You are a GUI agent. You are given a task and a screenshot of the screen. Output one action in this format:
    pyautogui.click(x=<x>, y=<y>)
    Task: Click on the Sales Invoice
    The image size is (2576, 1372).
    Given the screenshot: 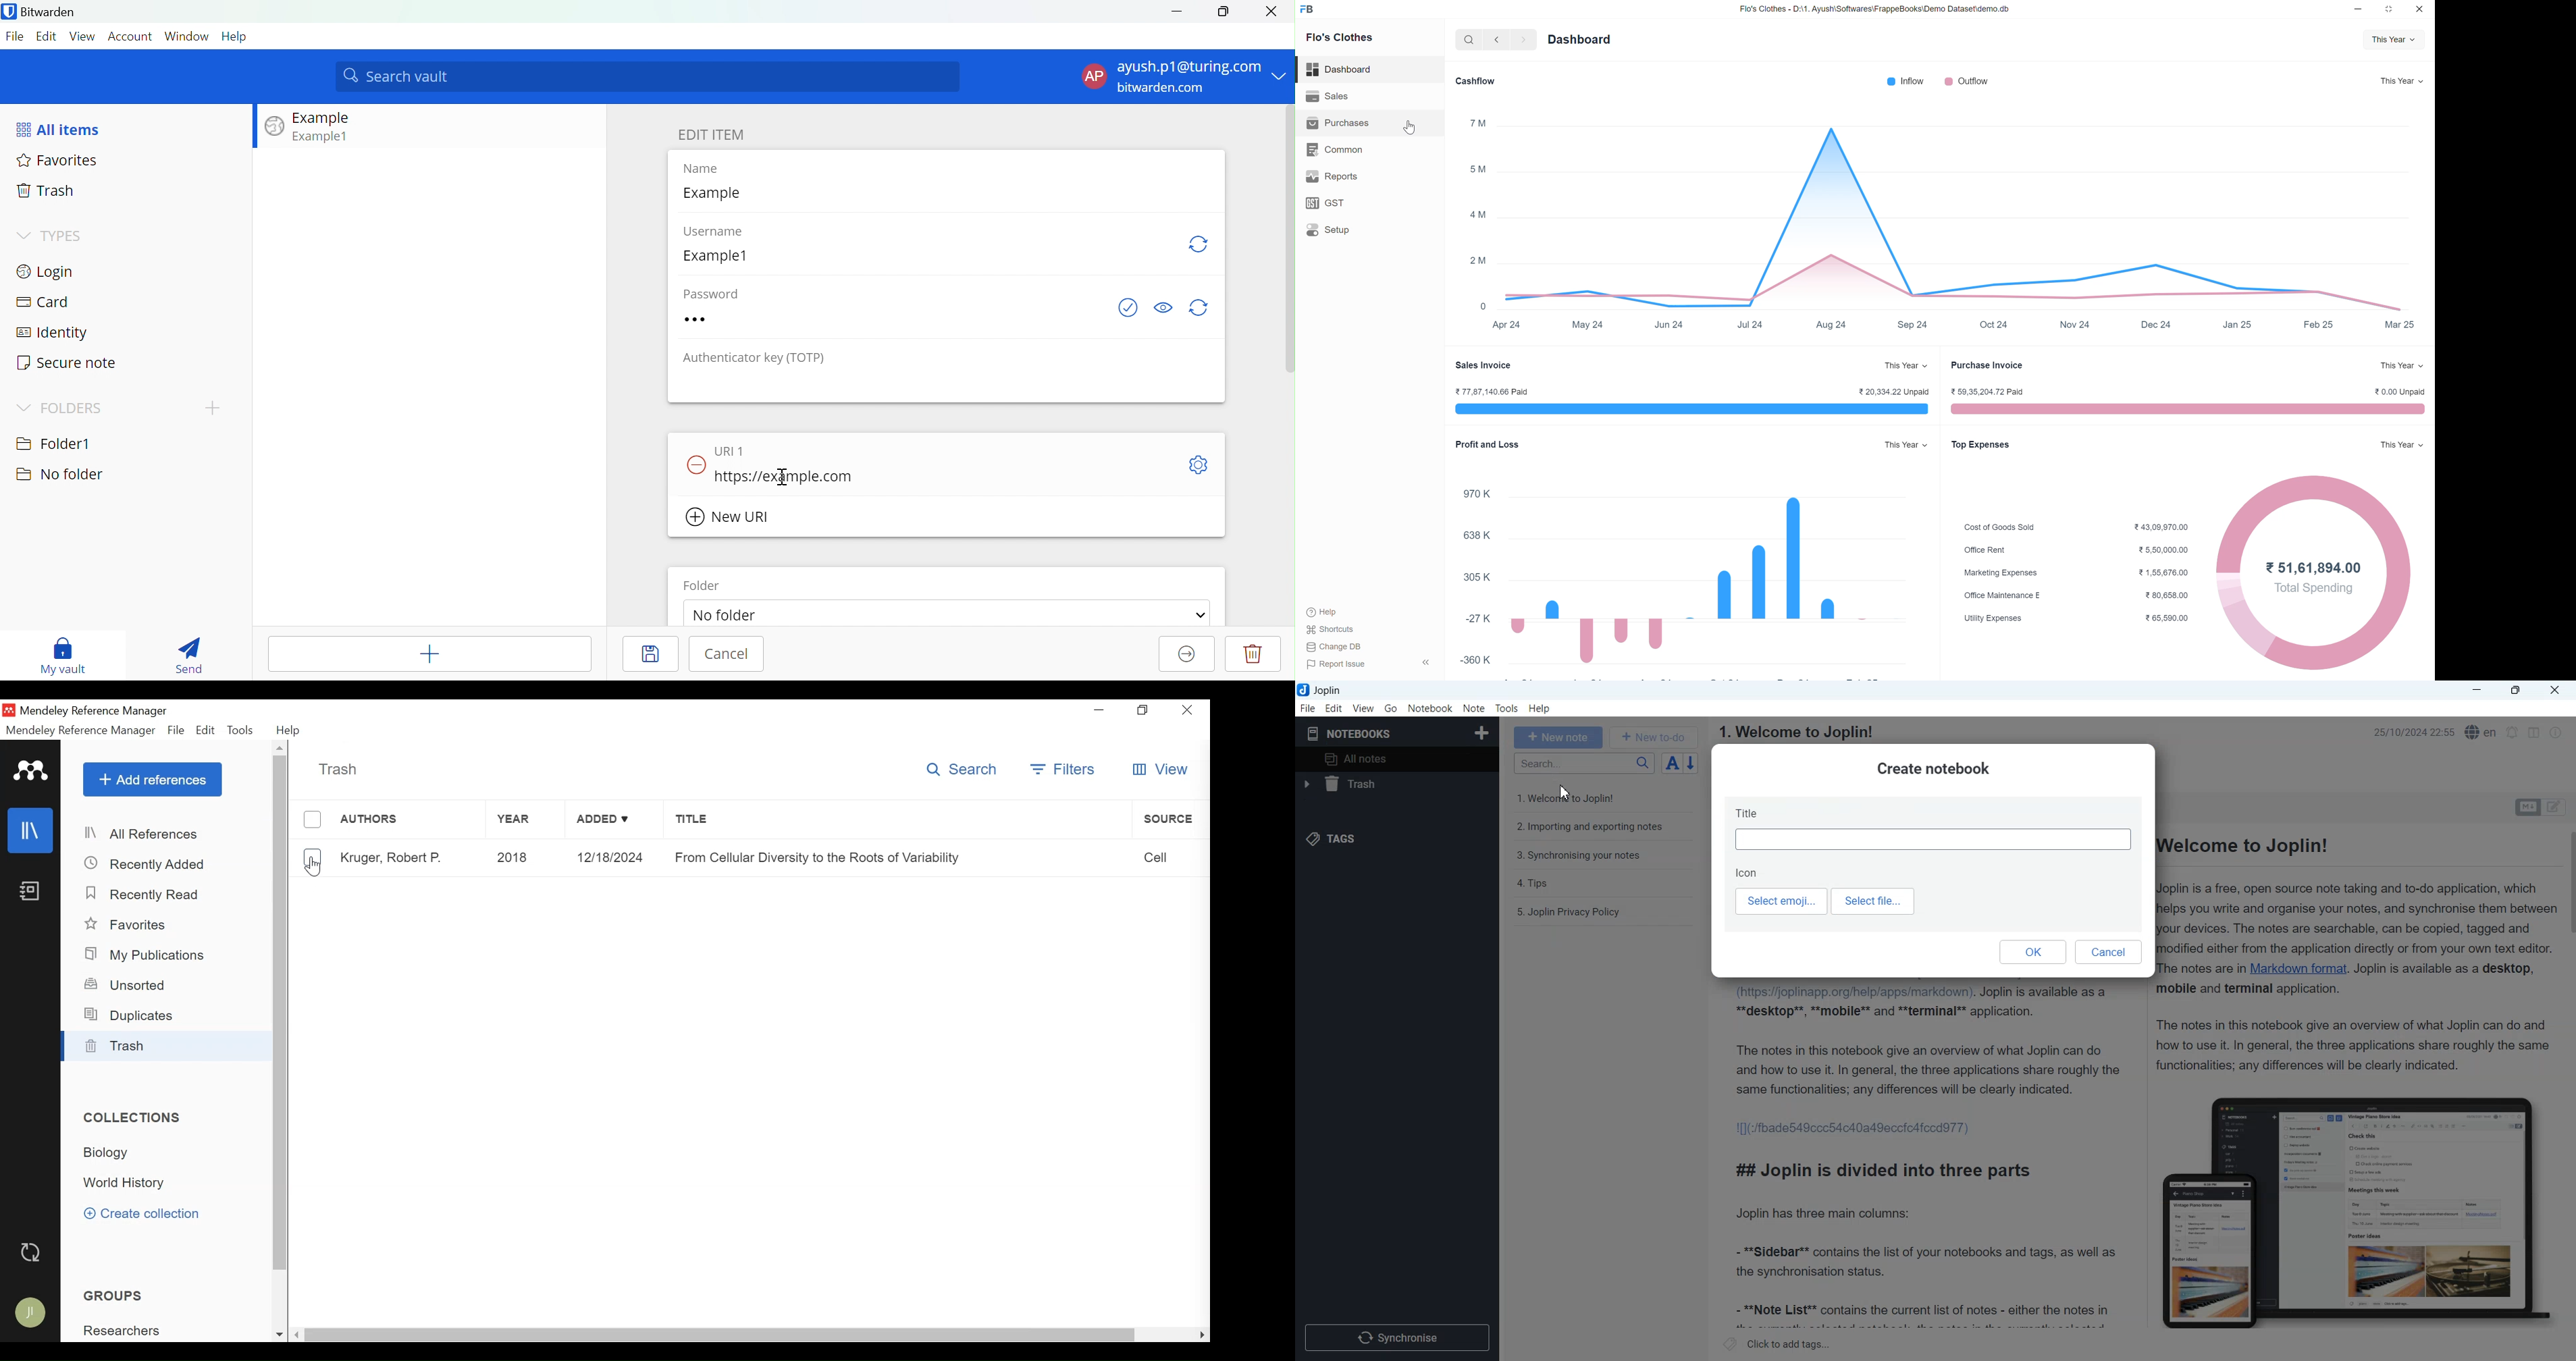 What is the action you would take?
    pyautogui.click(x=1486, y=366)
    